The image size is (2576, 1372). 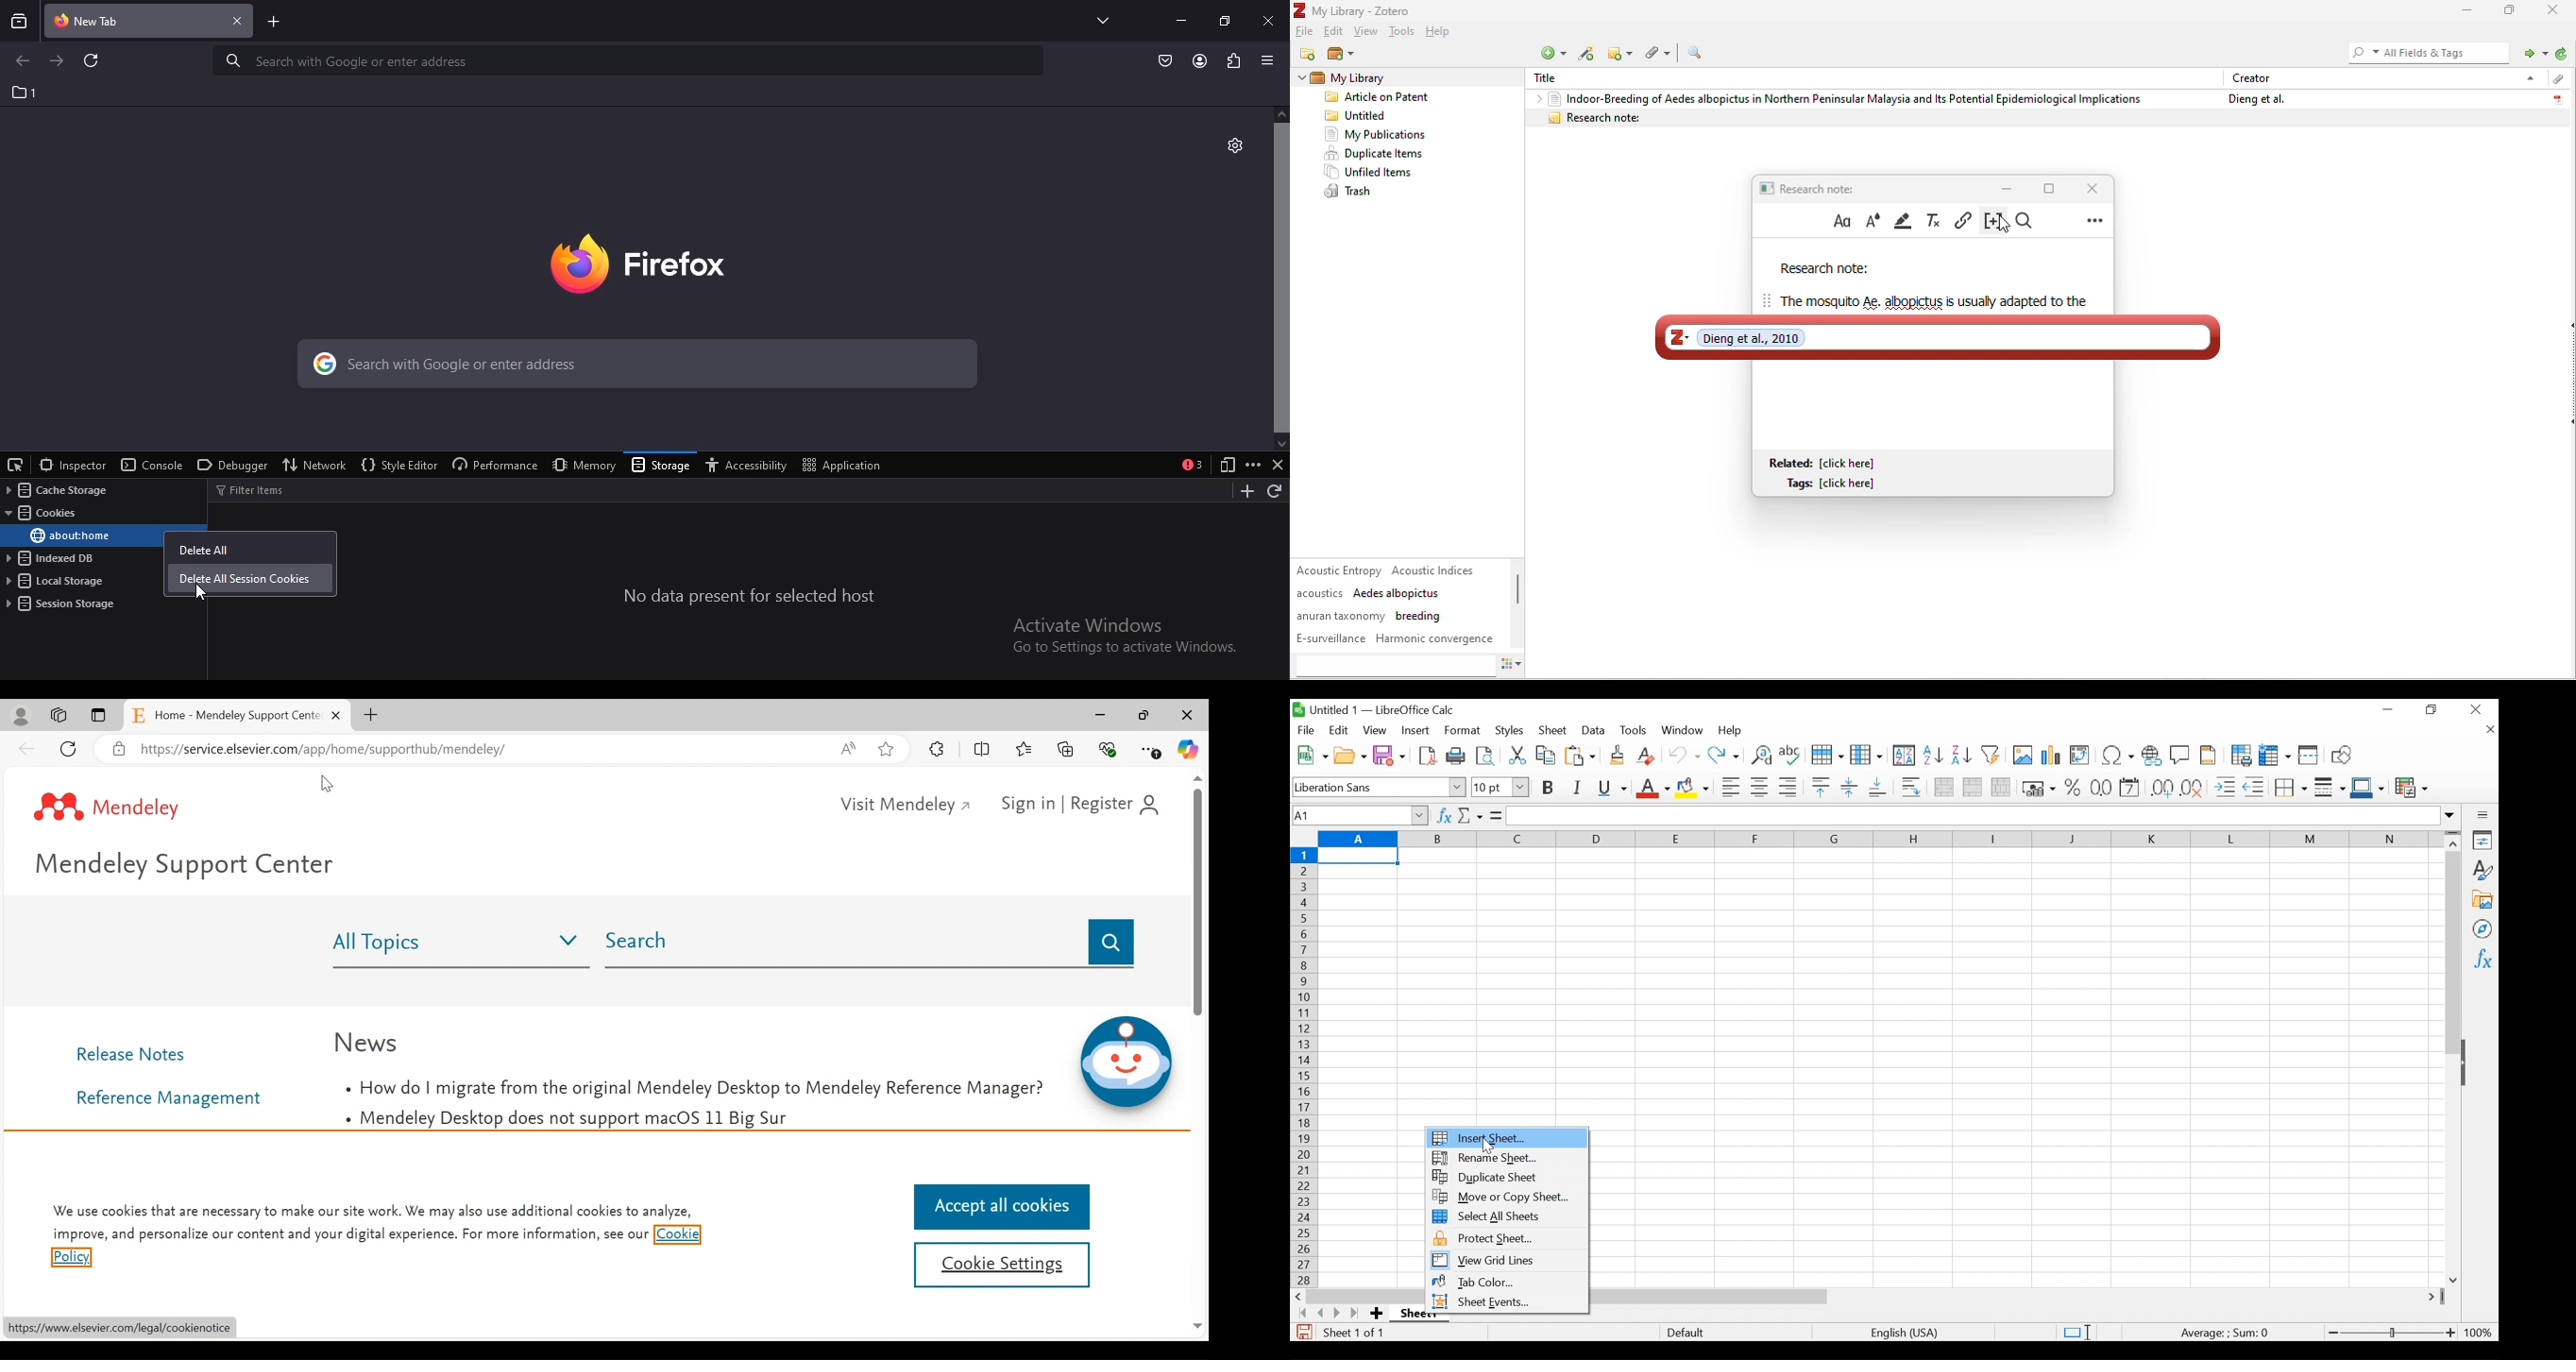 I want to click on Sheet name, so click(x=1420, y=1313).